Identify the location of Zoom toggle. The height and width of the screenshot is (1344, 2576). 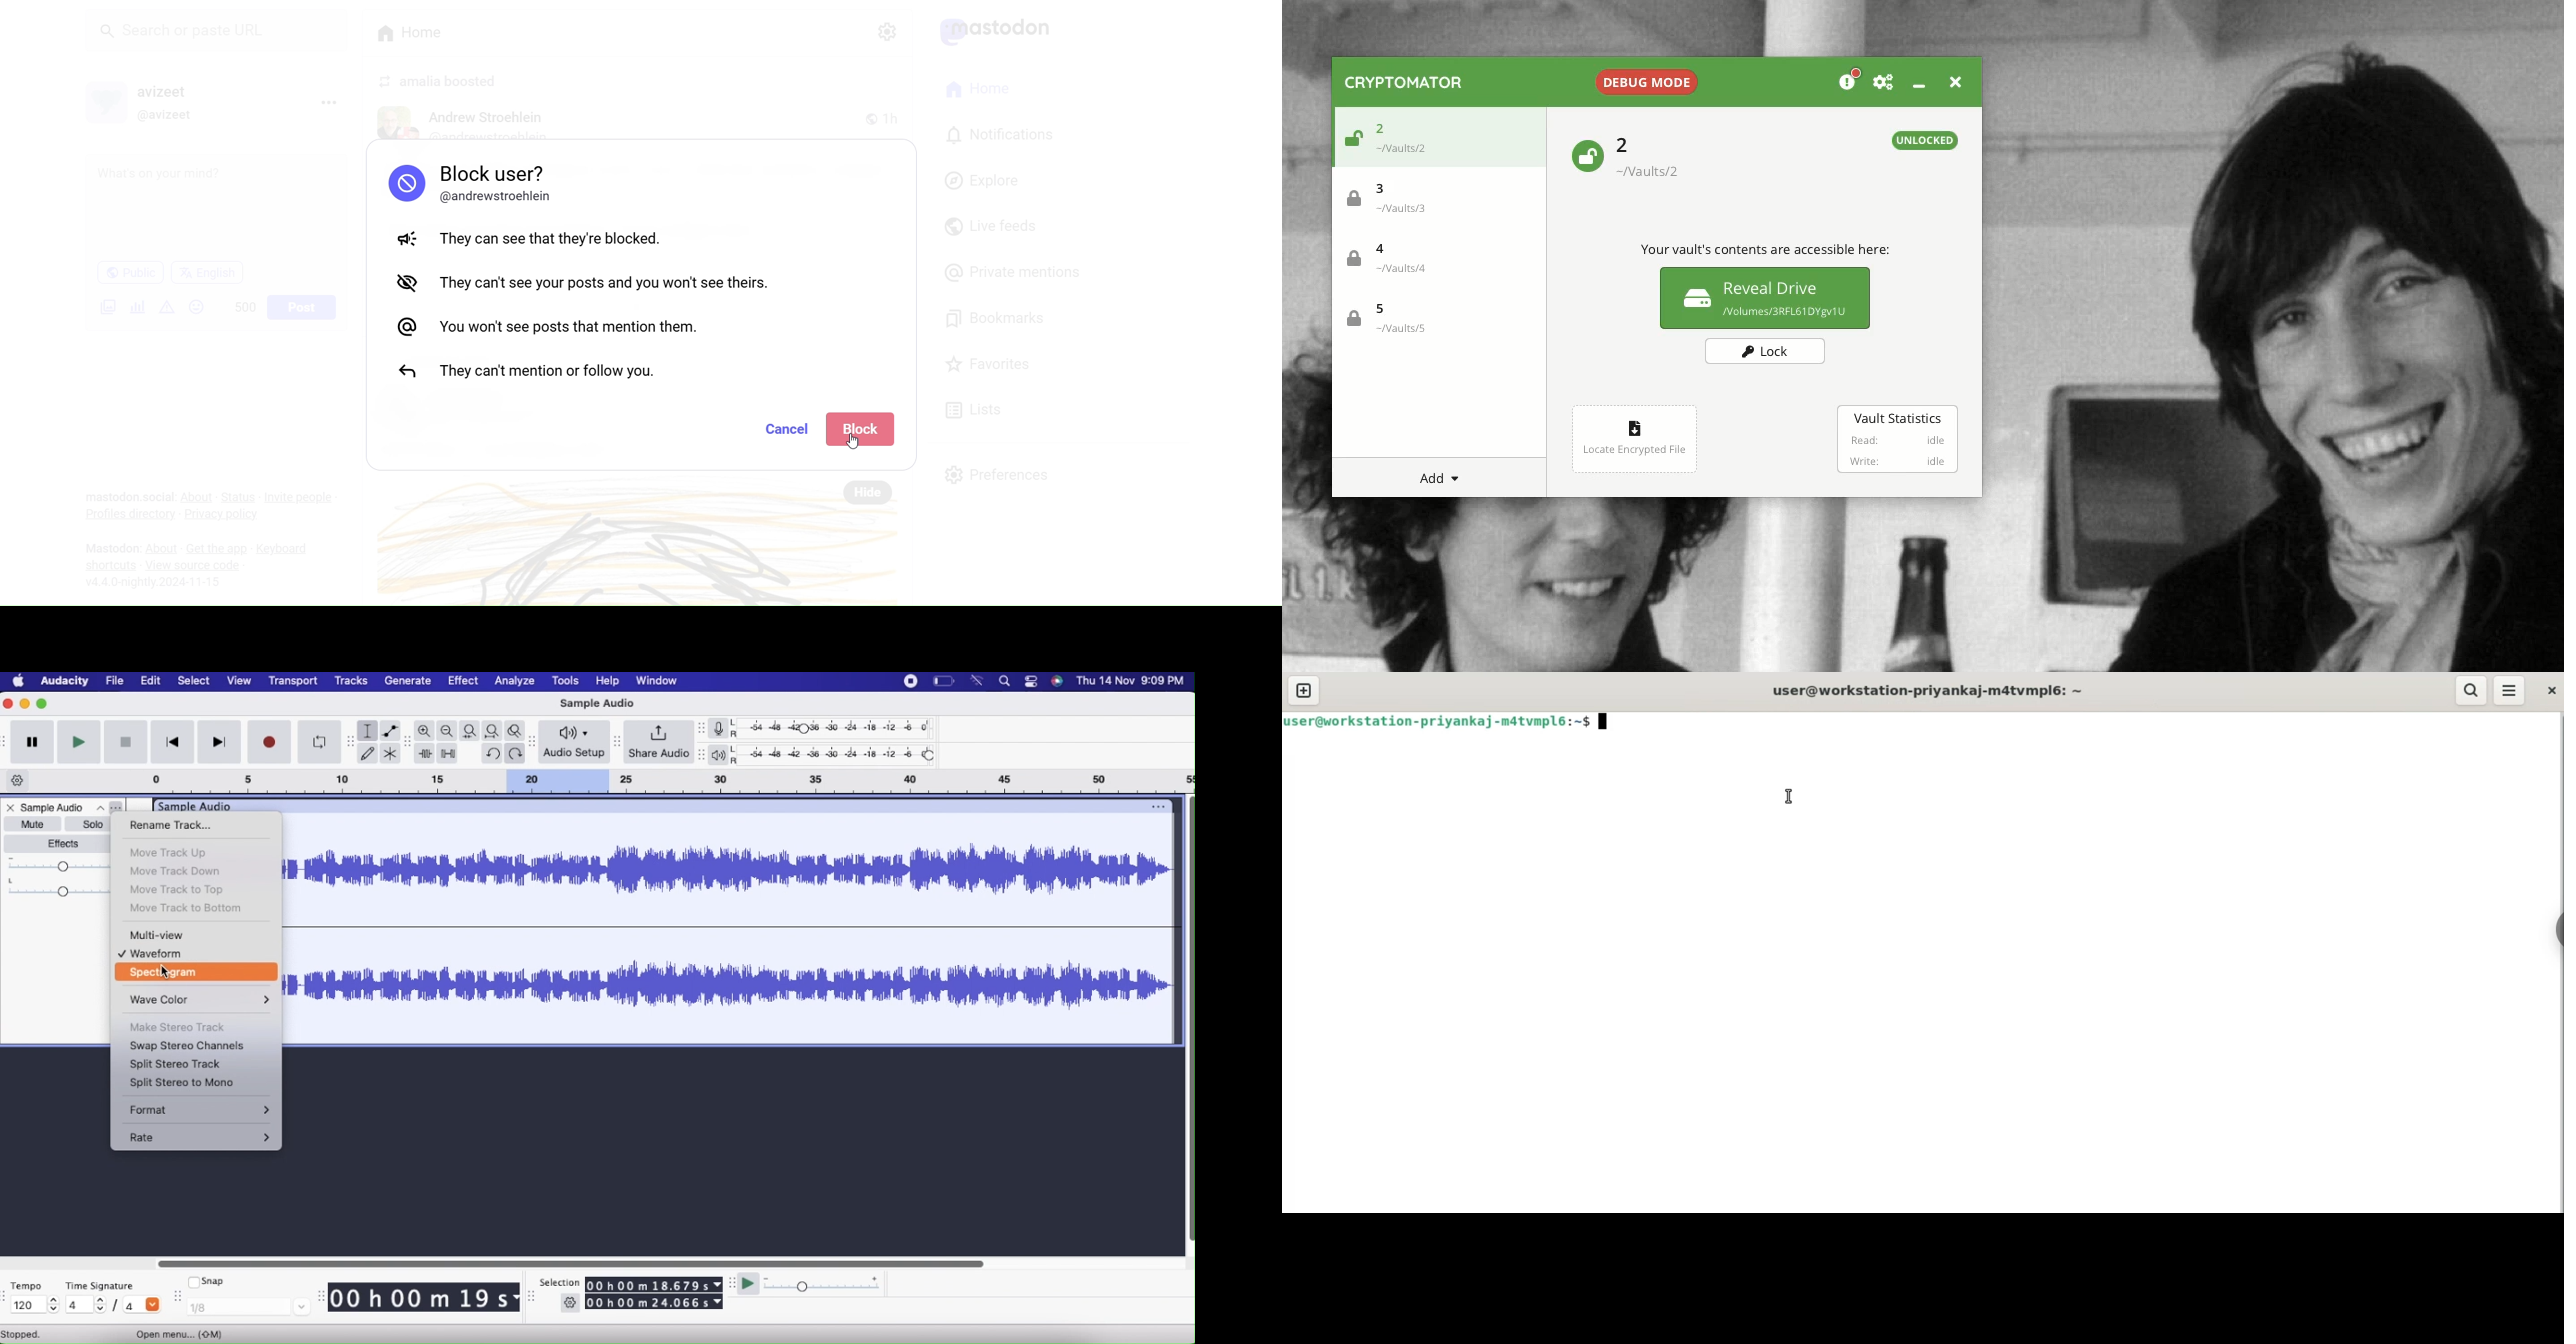
(517, 730).